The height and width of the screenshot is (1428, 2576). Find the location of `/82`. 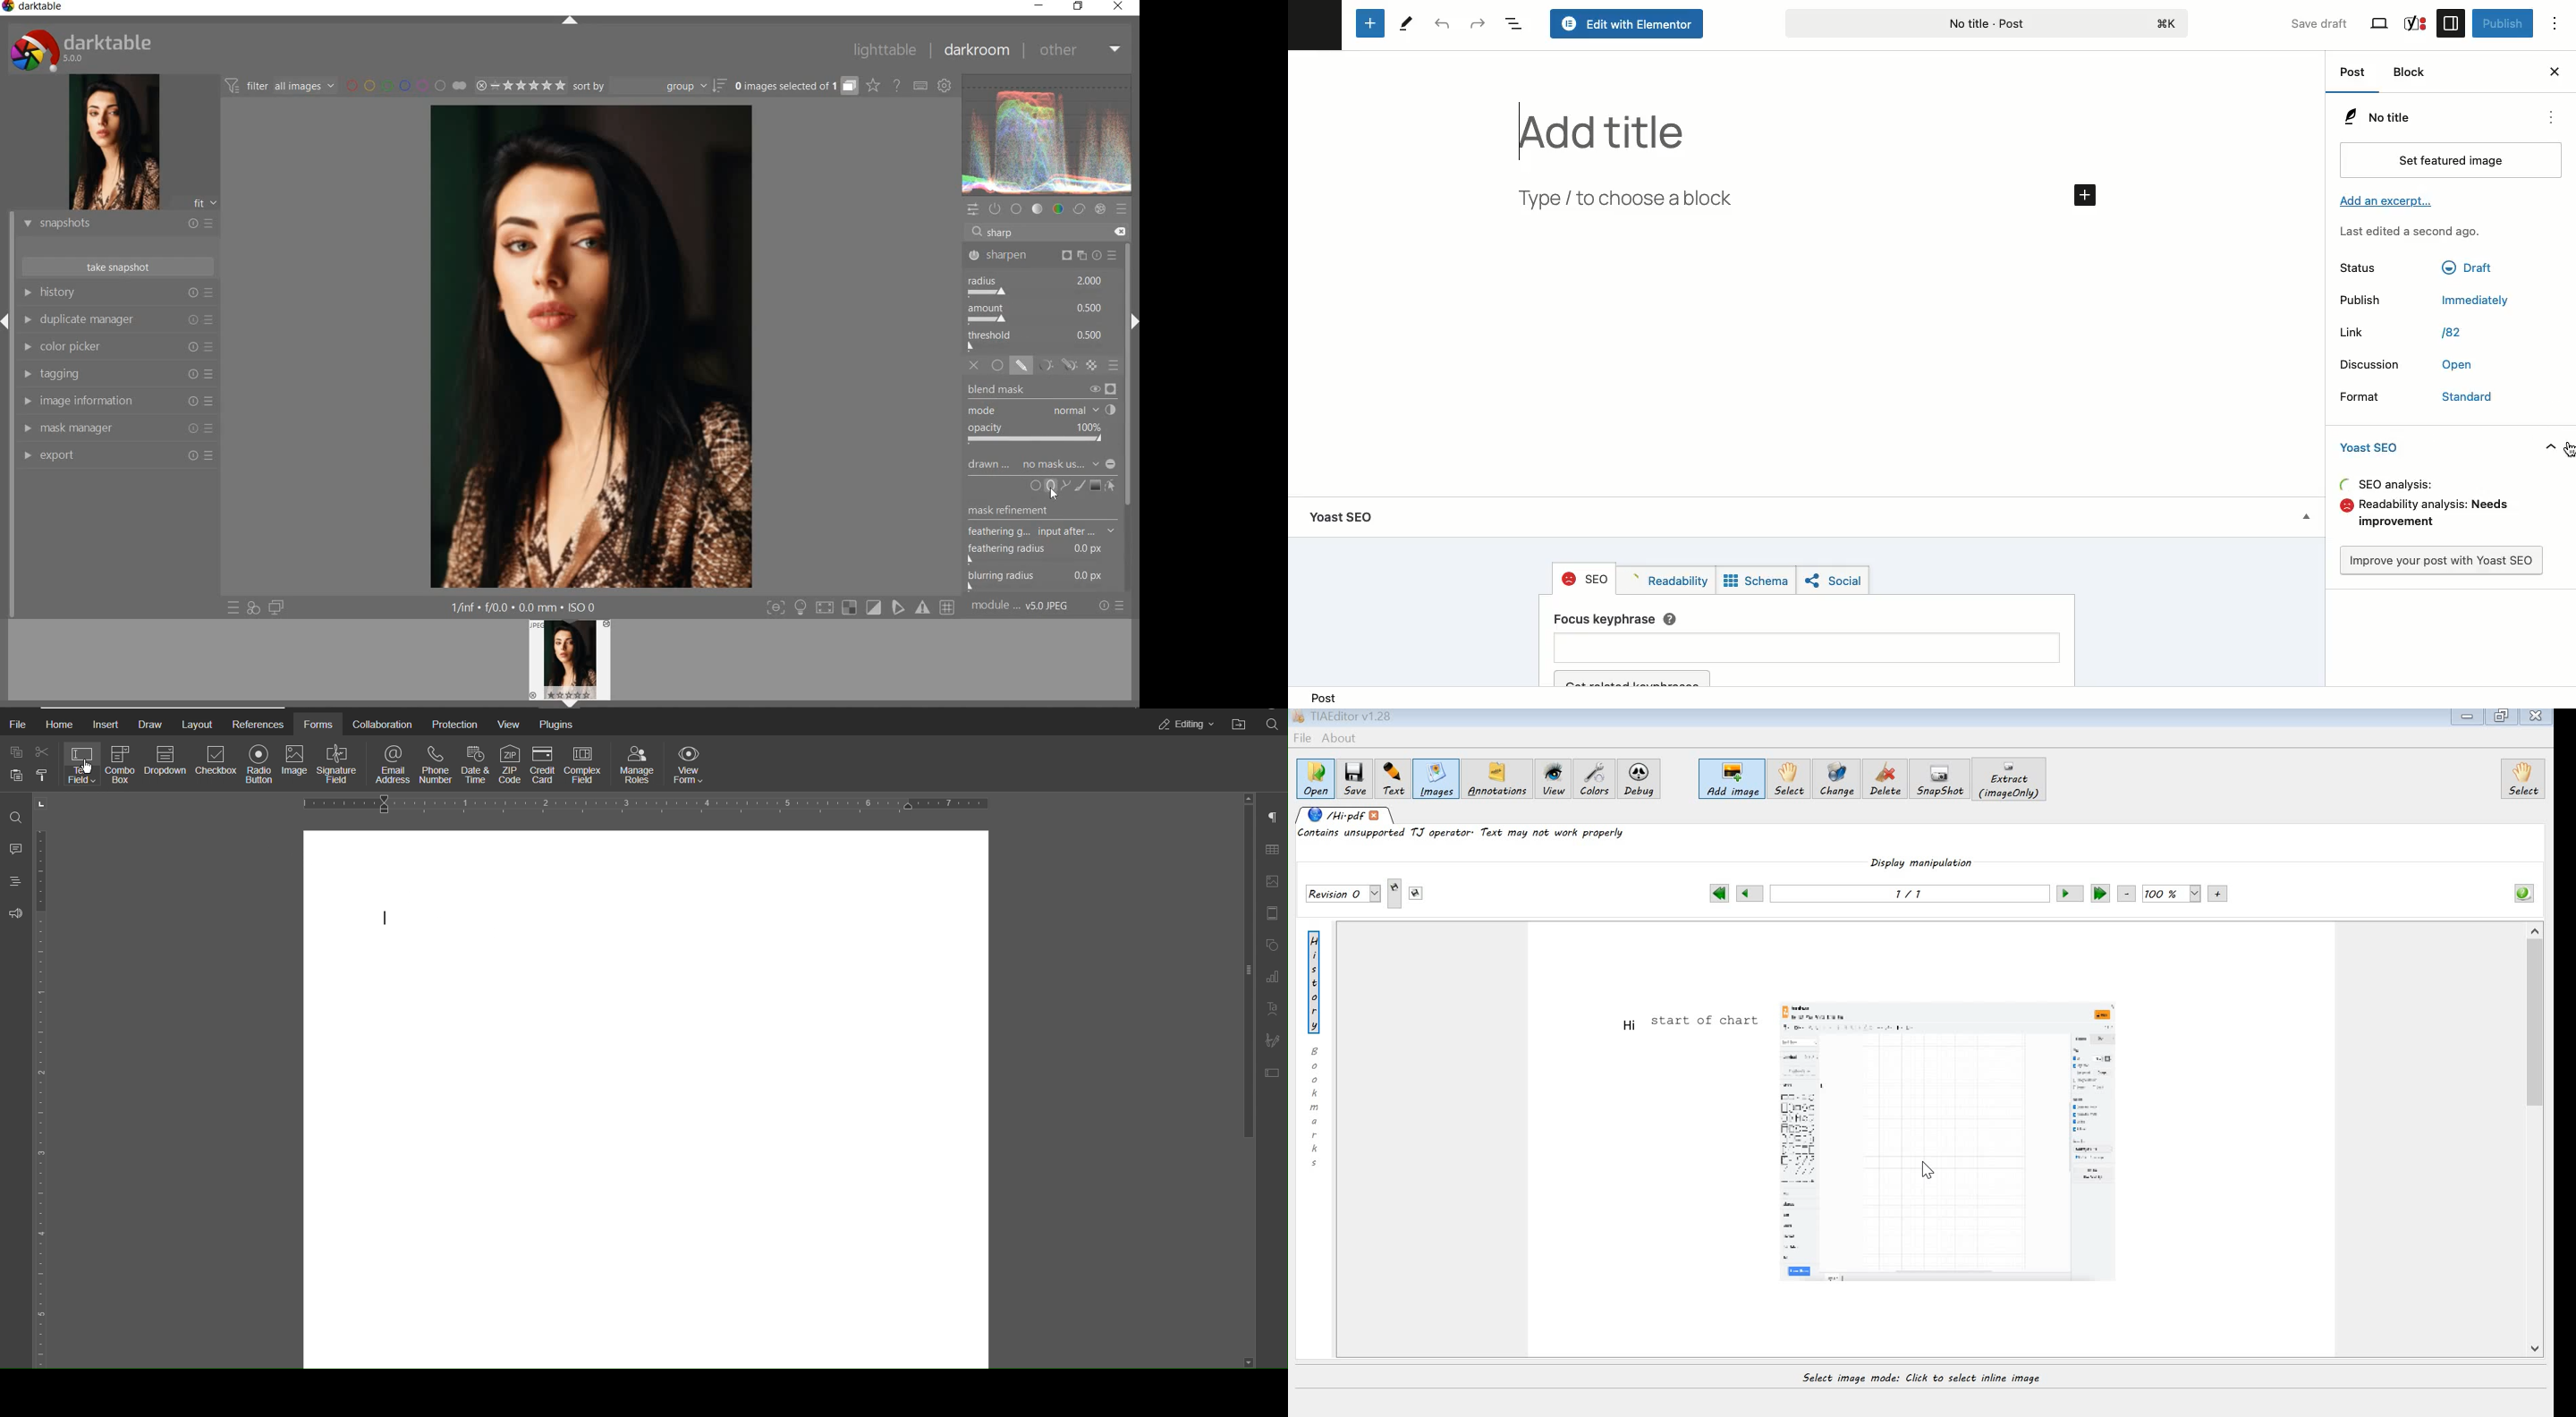

/82 is located at coordinates (2451, 333).